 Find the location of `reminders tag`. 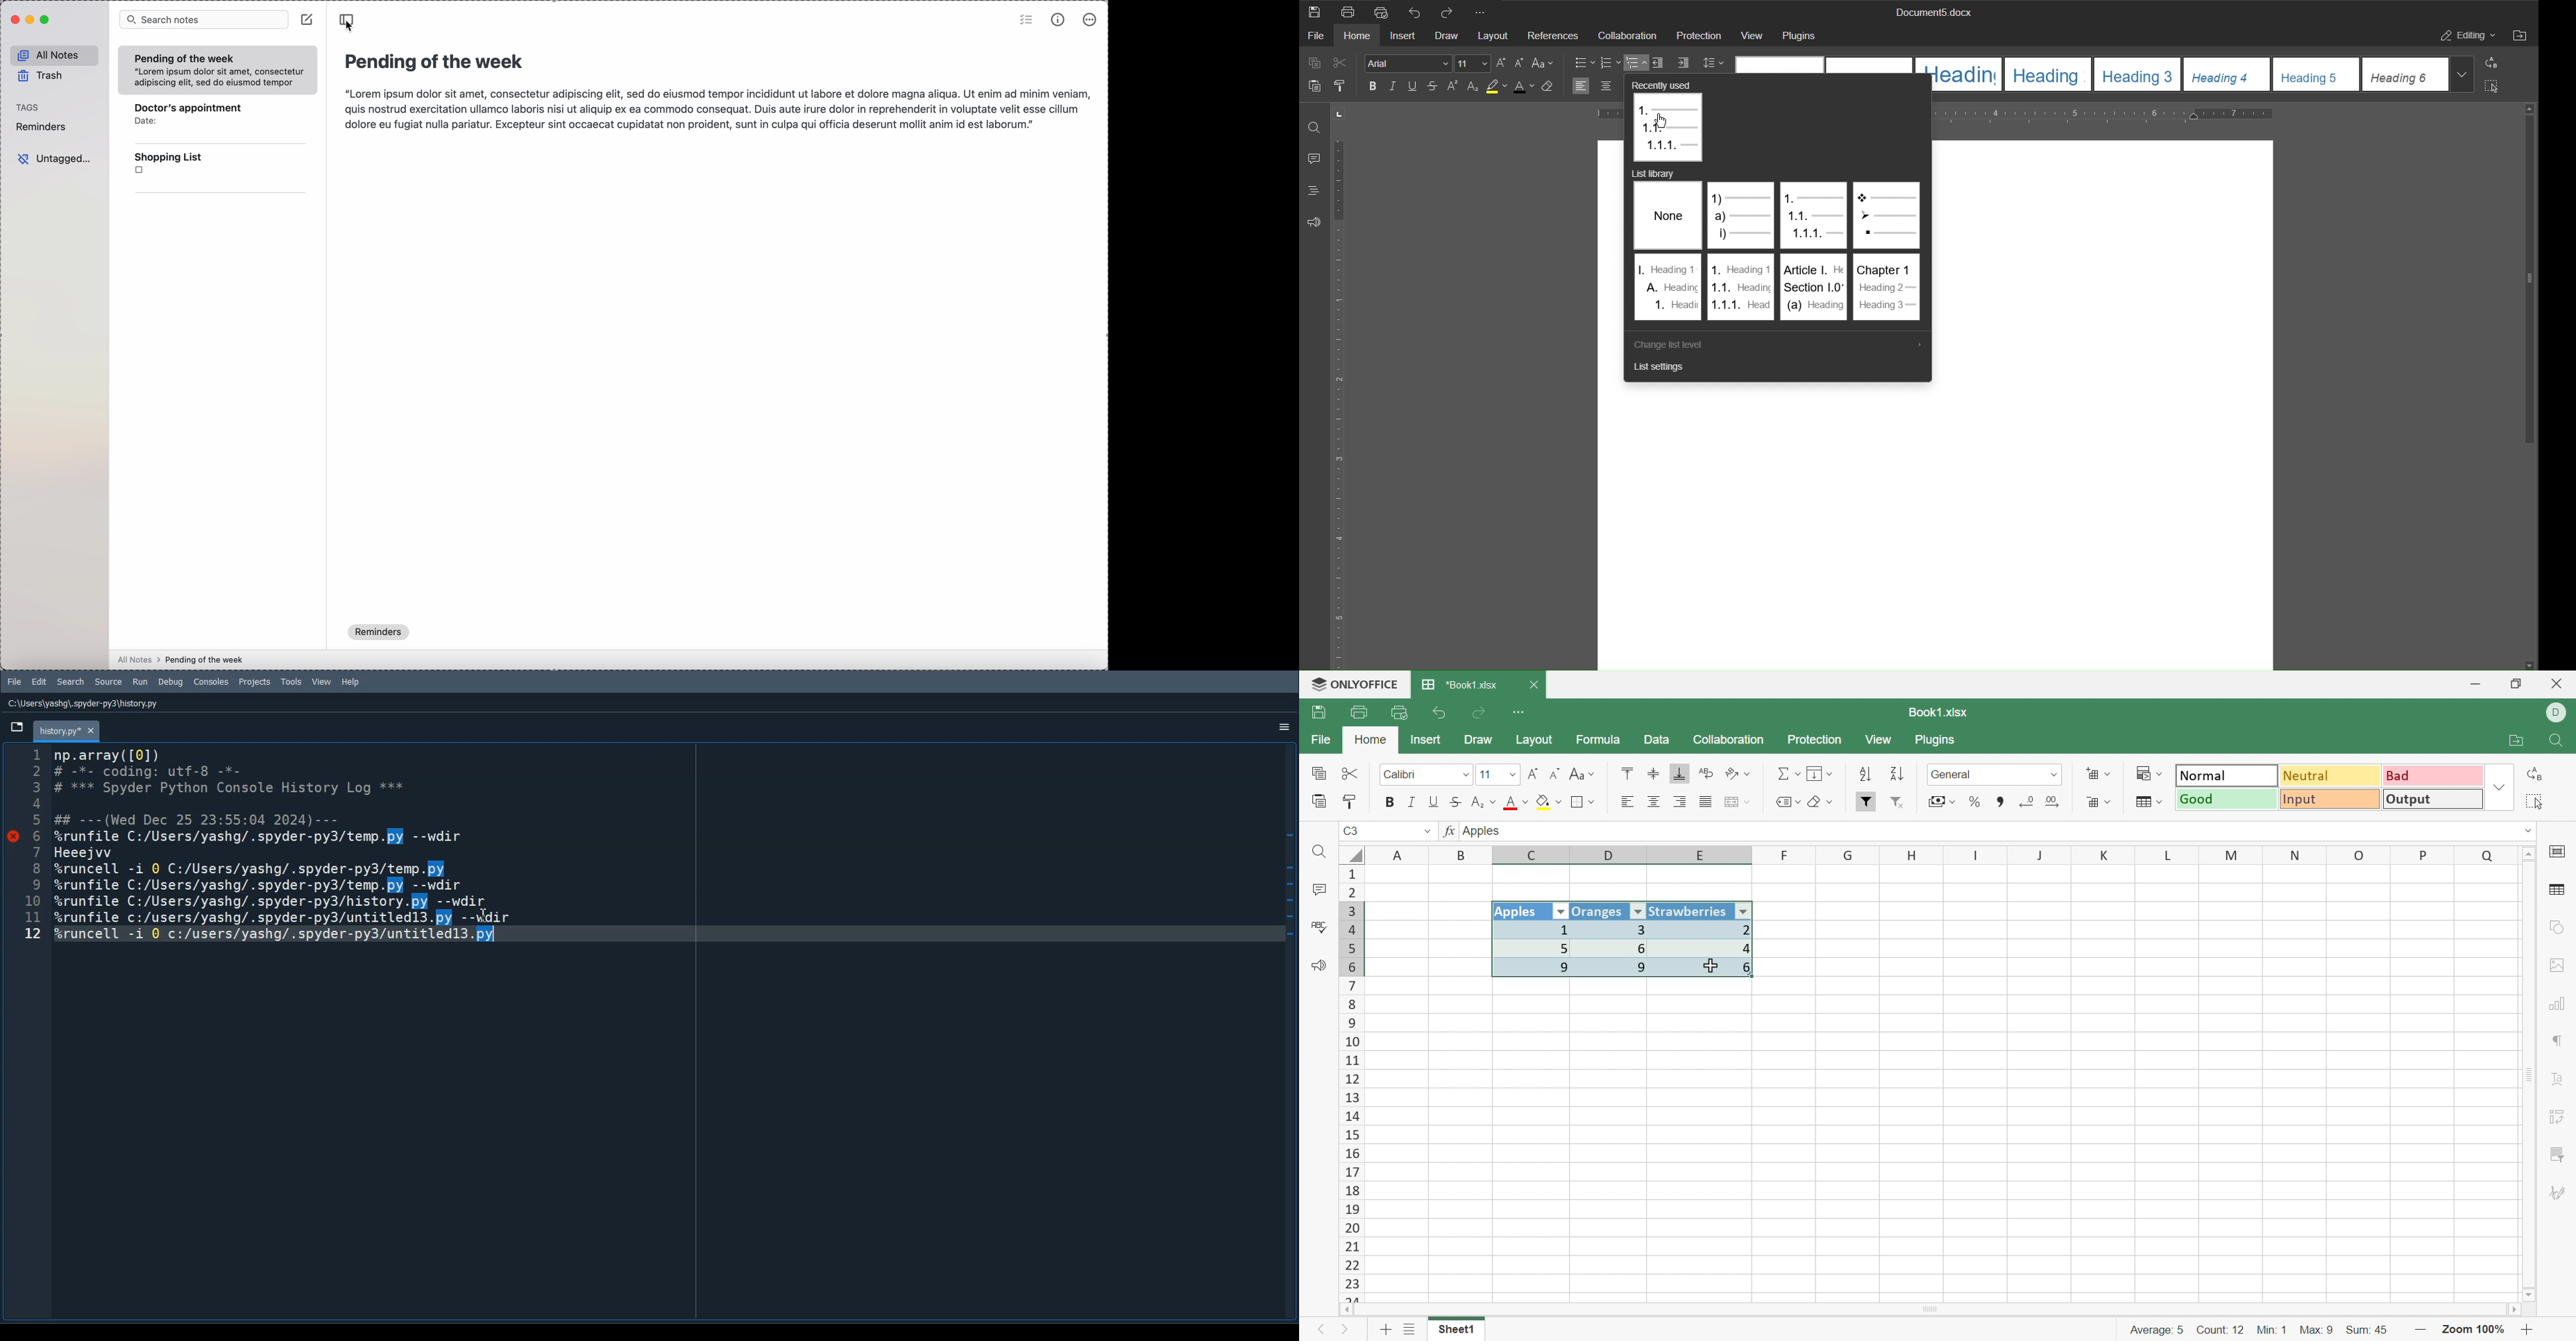

reminders tag is located at coordinates (42, 125).